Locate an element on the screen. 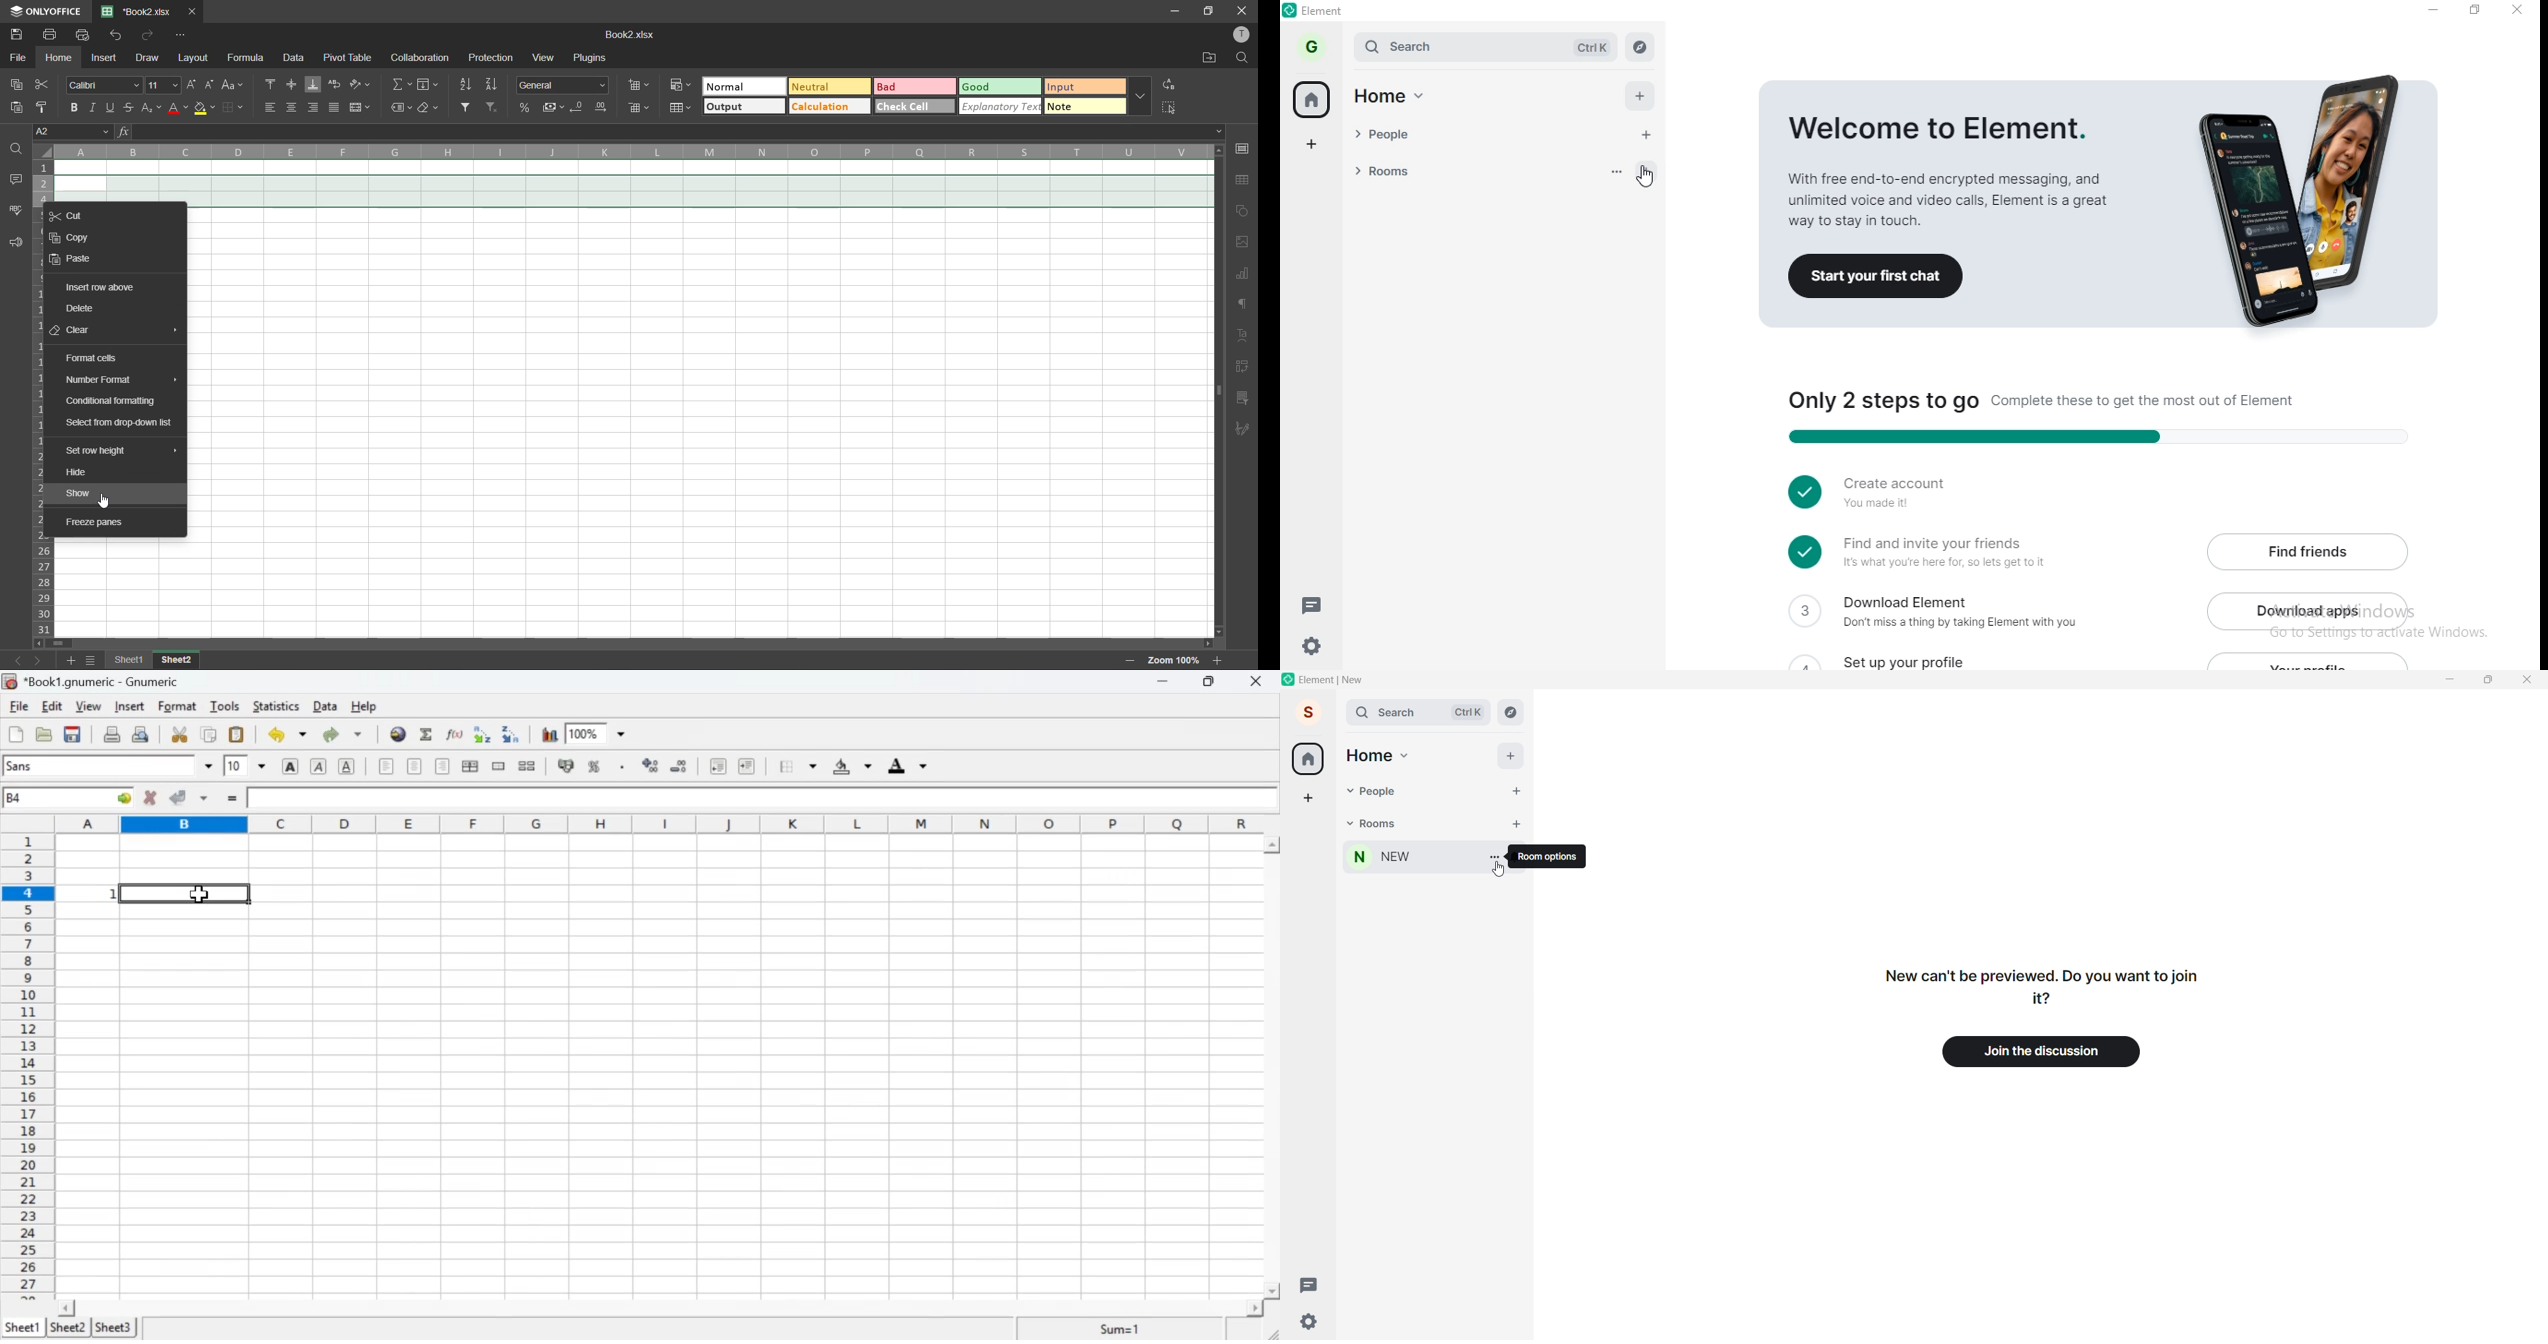 This screenshot has height=1344, width=2548. profile is located at coordinates (1243, 35).